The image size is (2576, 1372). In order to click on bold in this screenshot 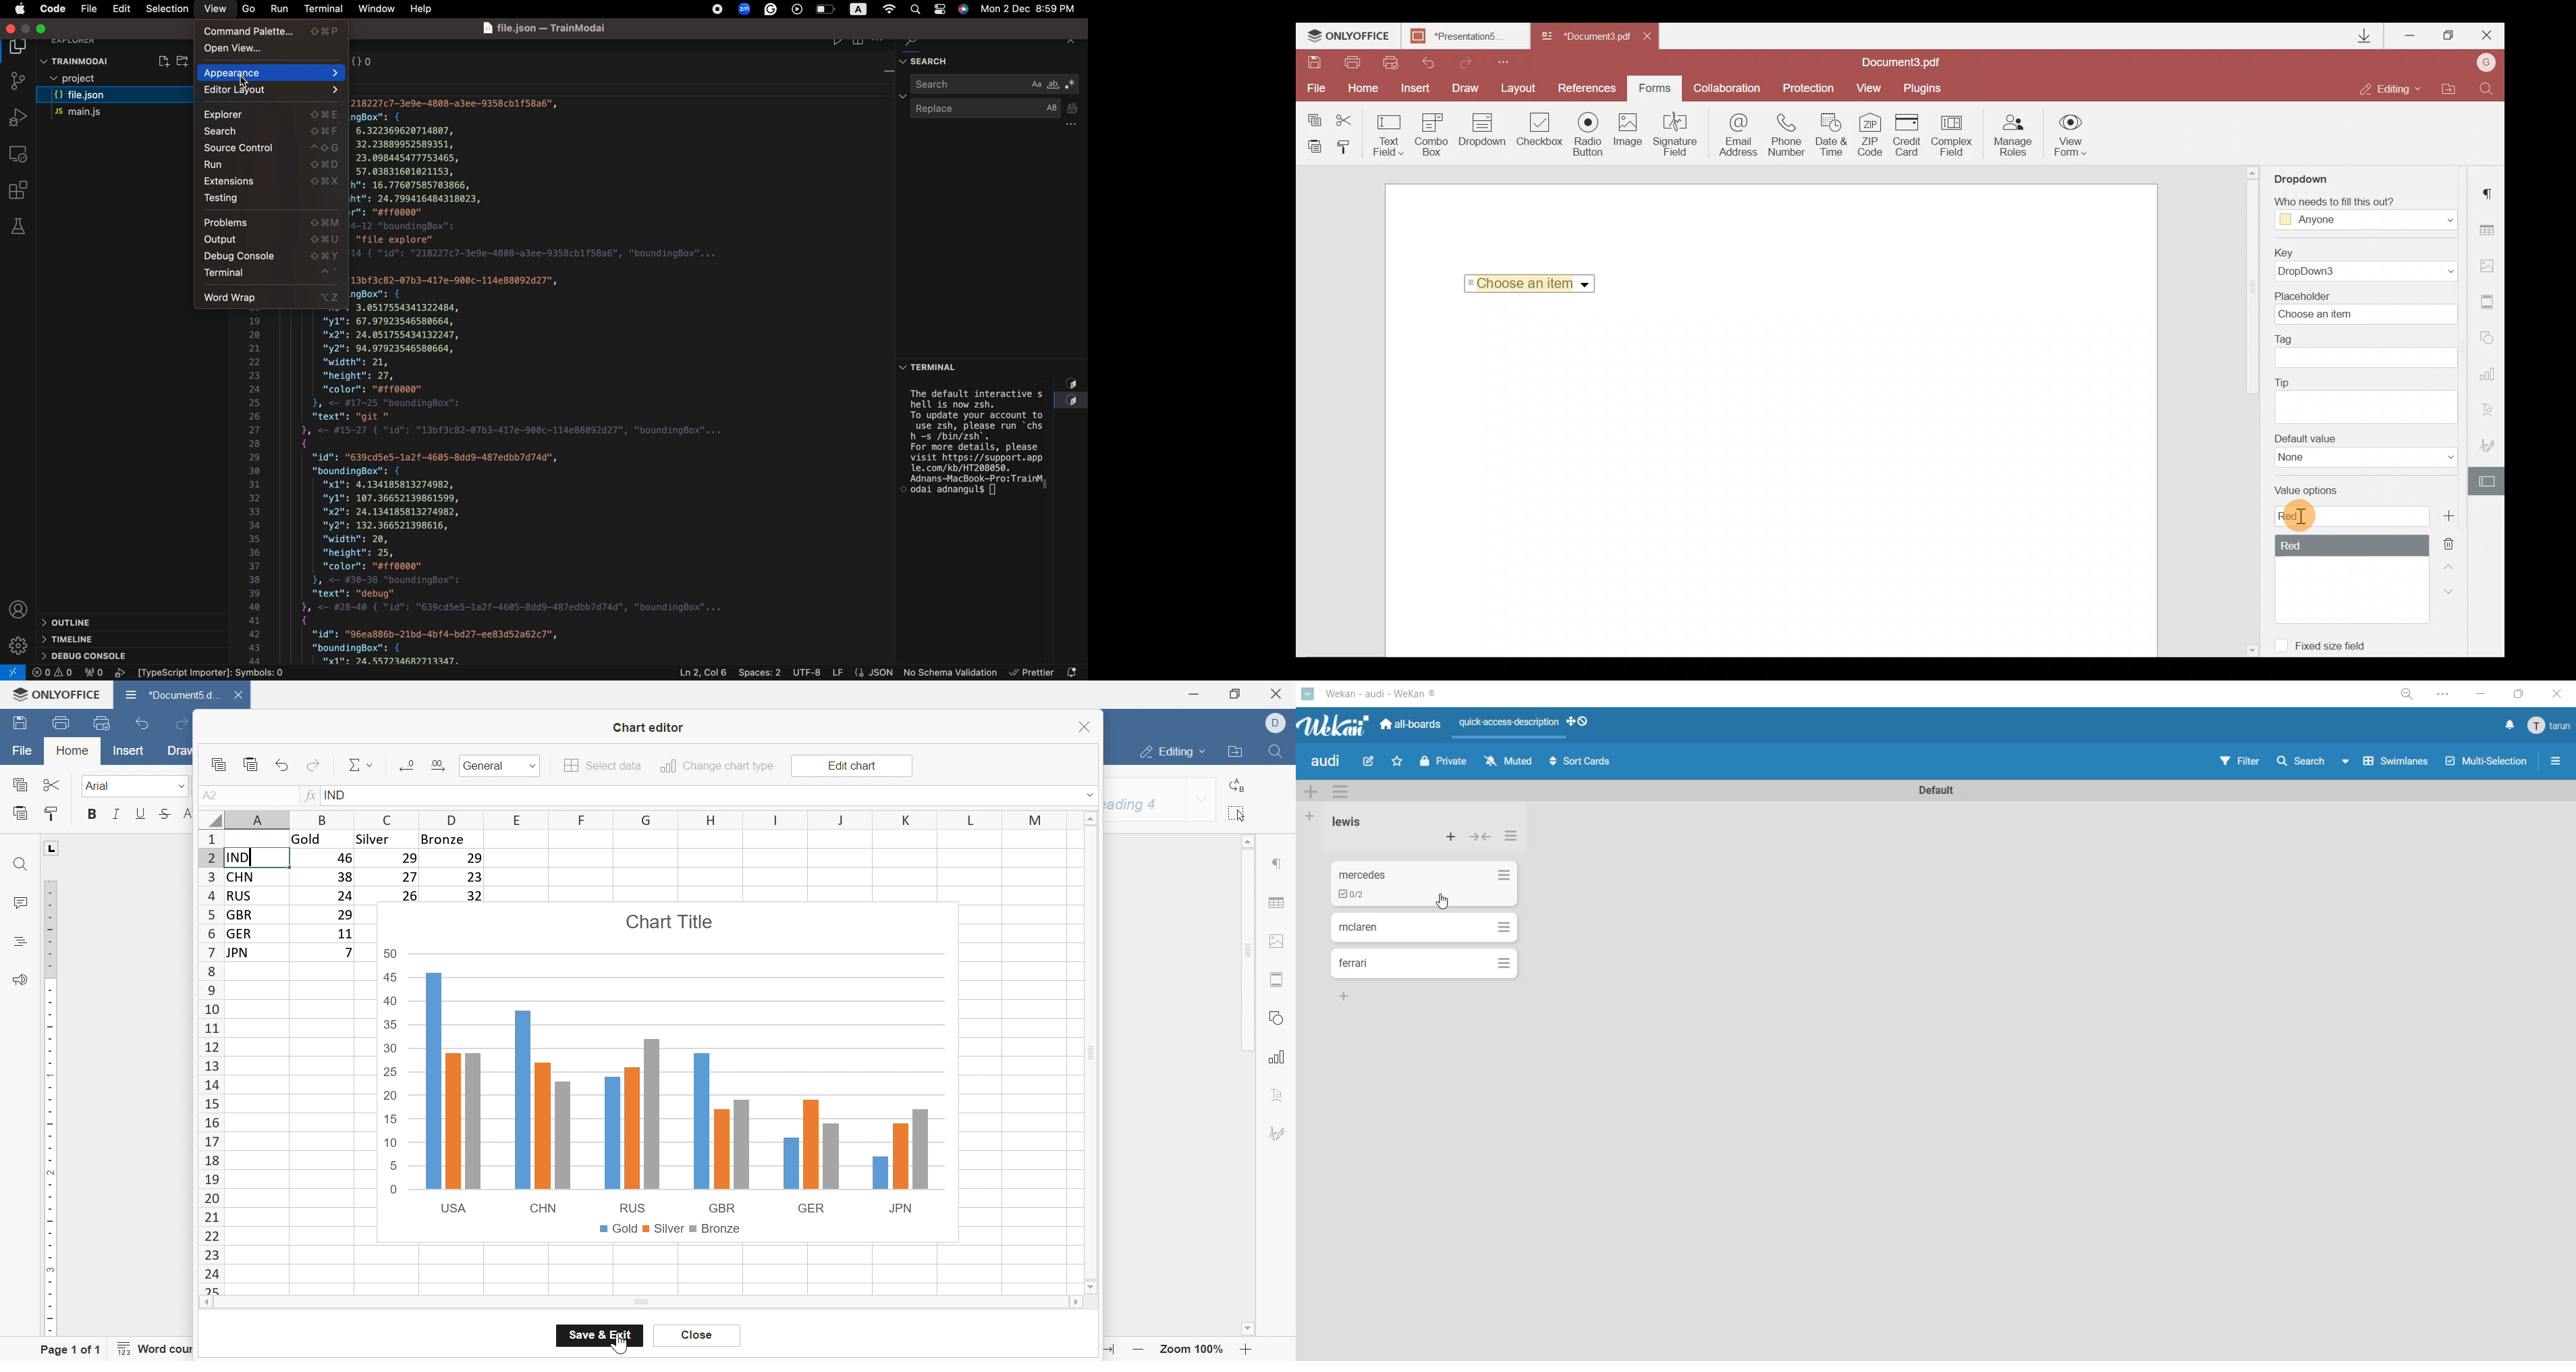, I will do `click(93, 813)`.